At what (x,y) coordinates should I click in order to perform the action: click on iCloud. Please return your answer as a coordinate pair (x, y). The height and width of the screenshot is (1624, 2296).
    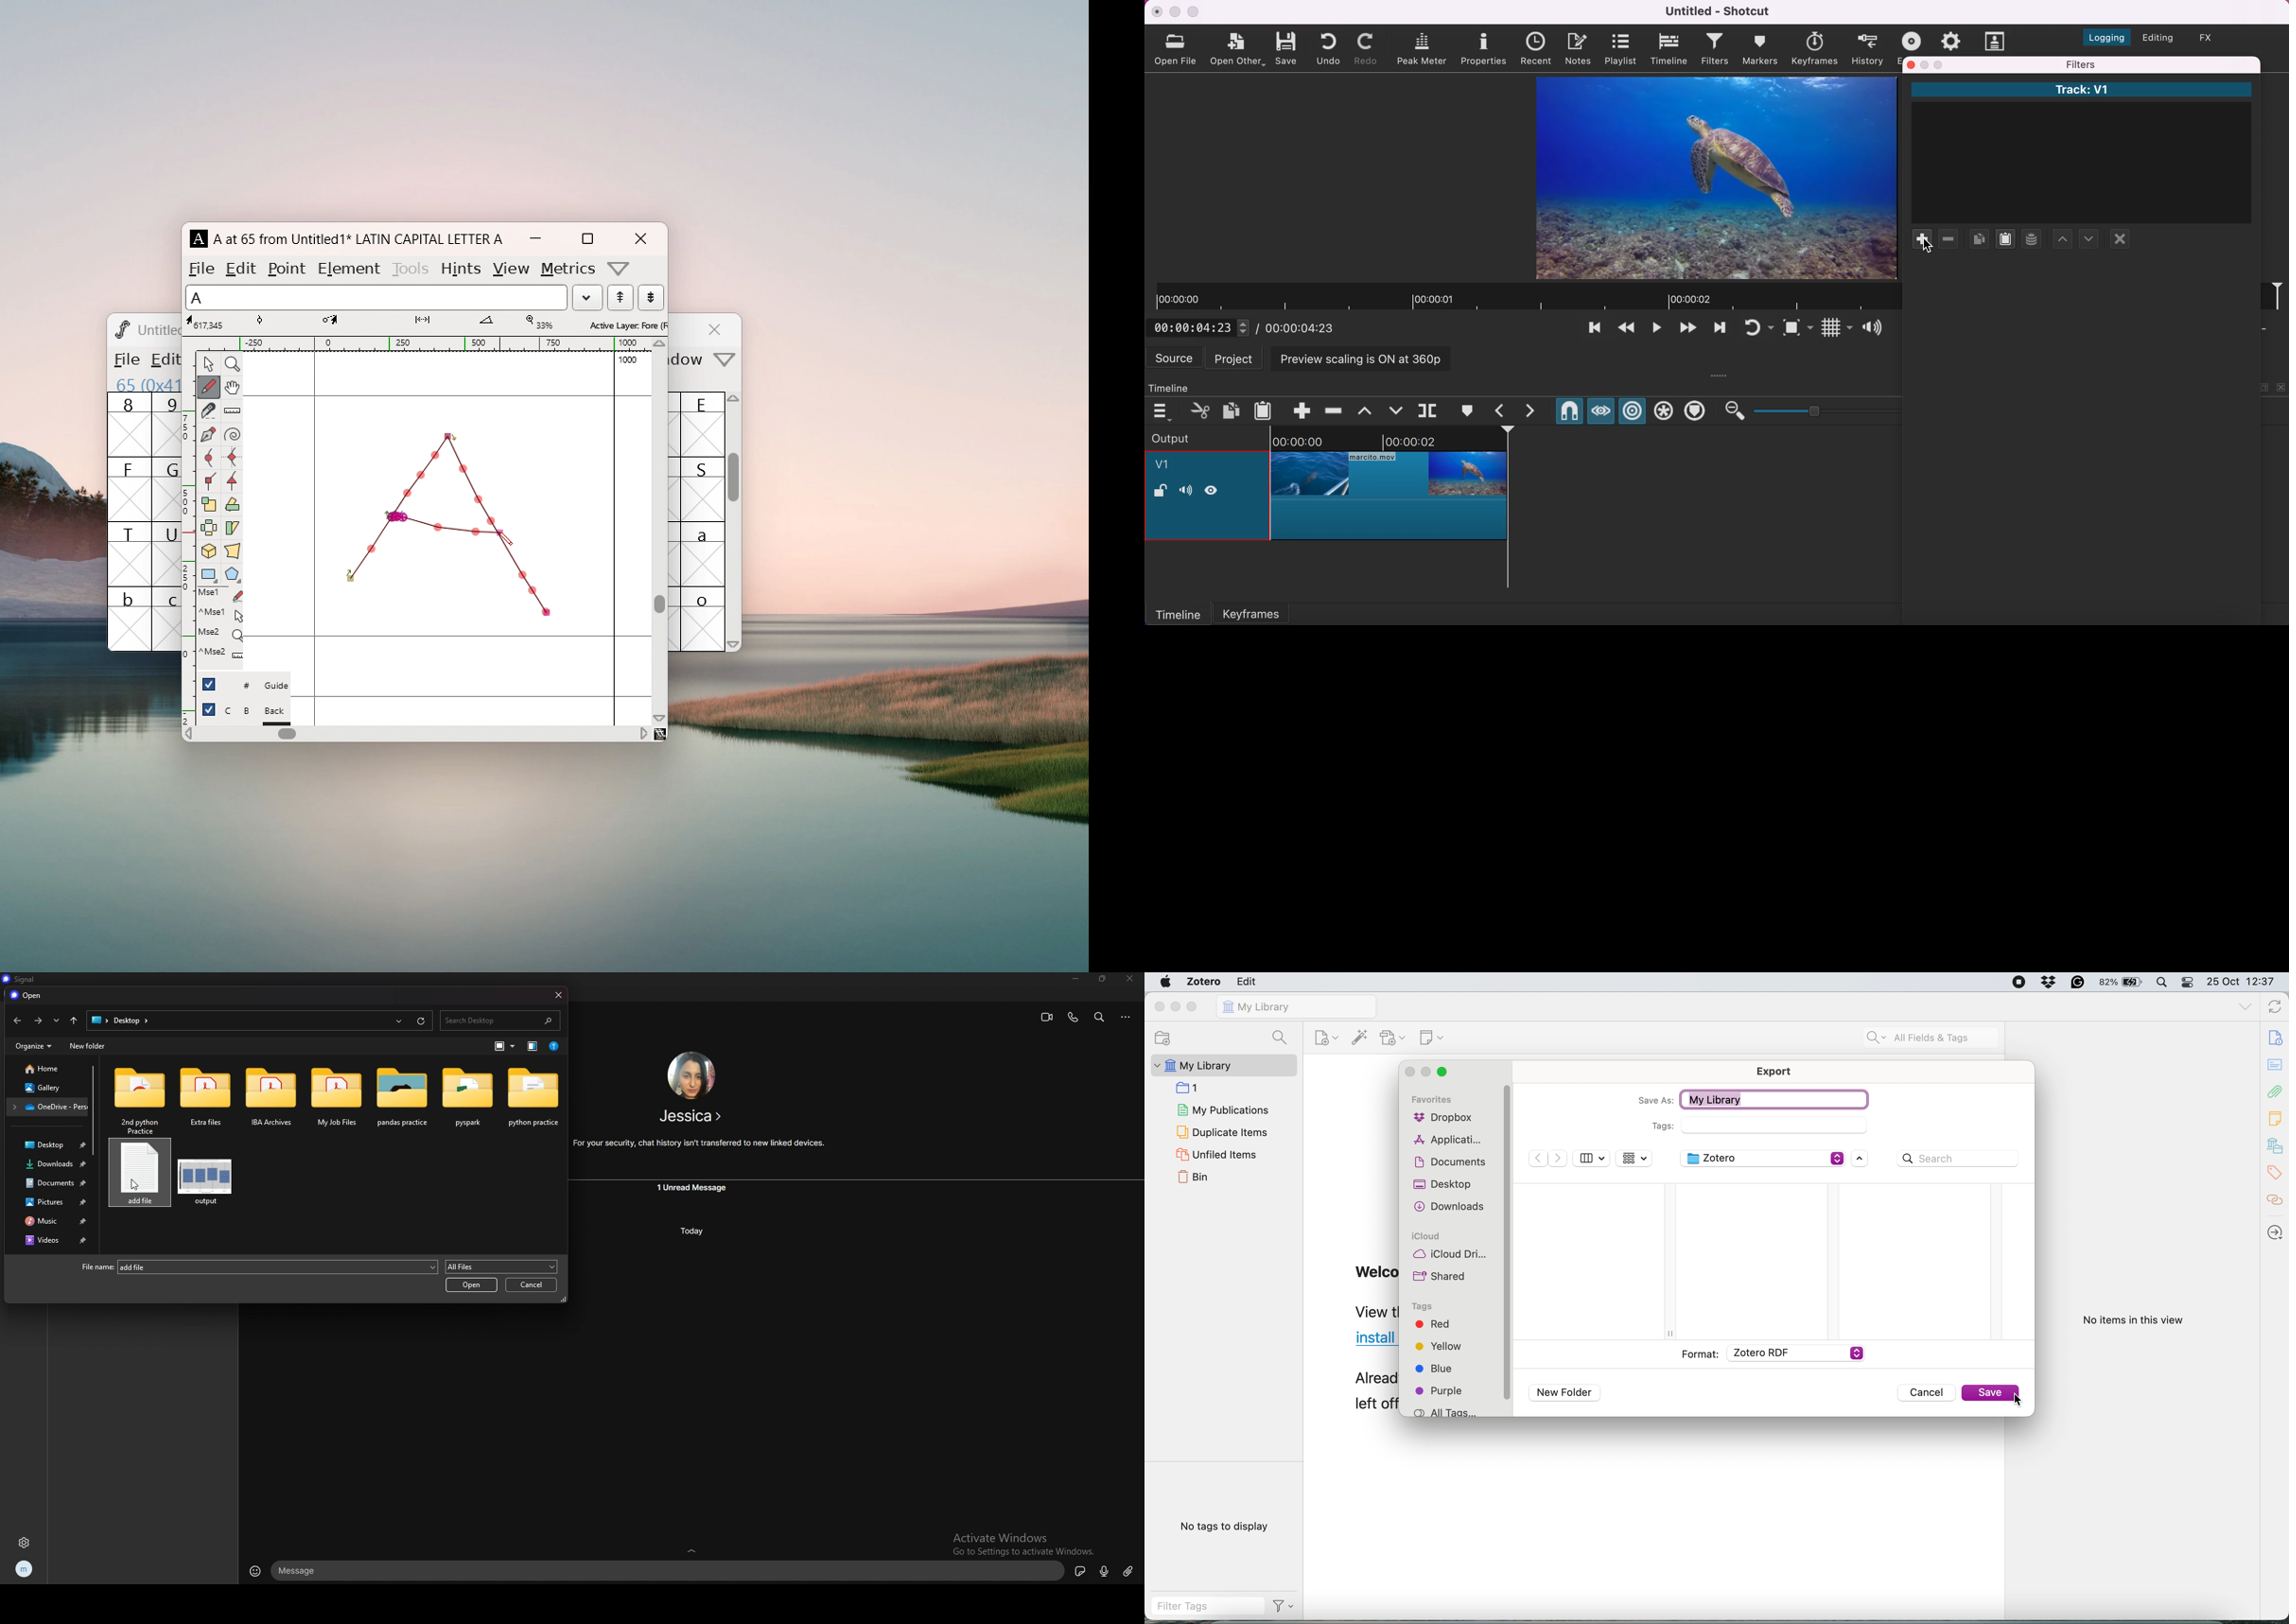
    Looking at the image, I should click on (1428, 1236).